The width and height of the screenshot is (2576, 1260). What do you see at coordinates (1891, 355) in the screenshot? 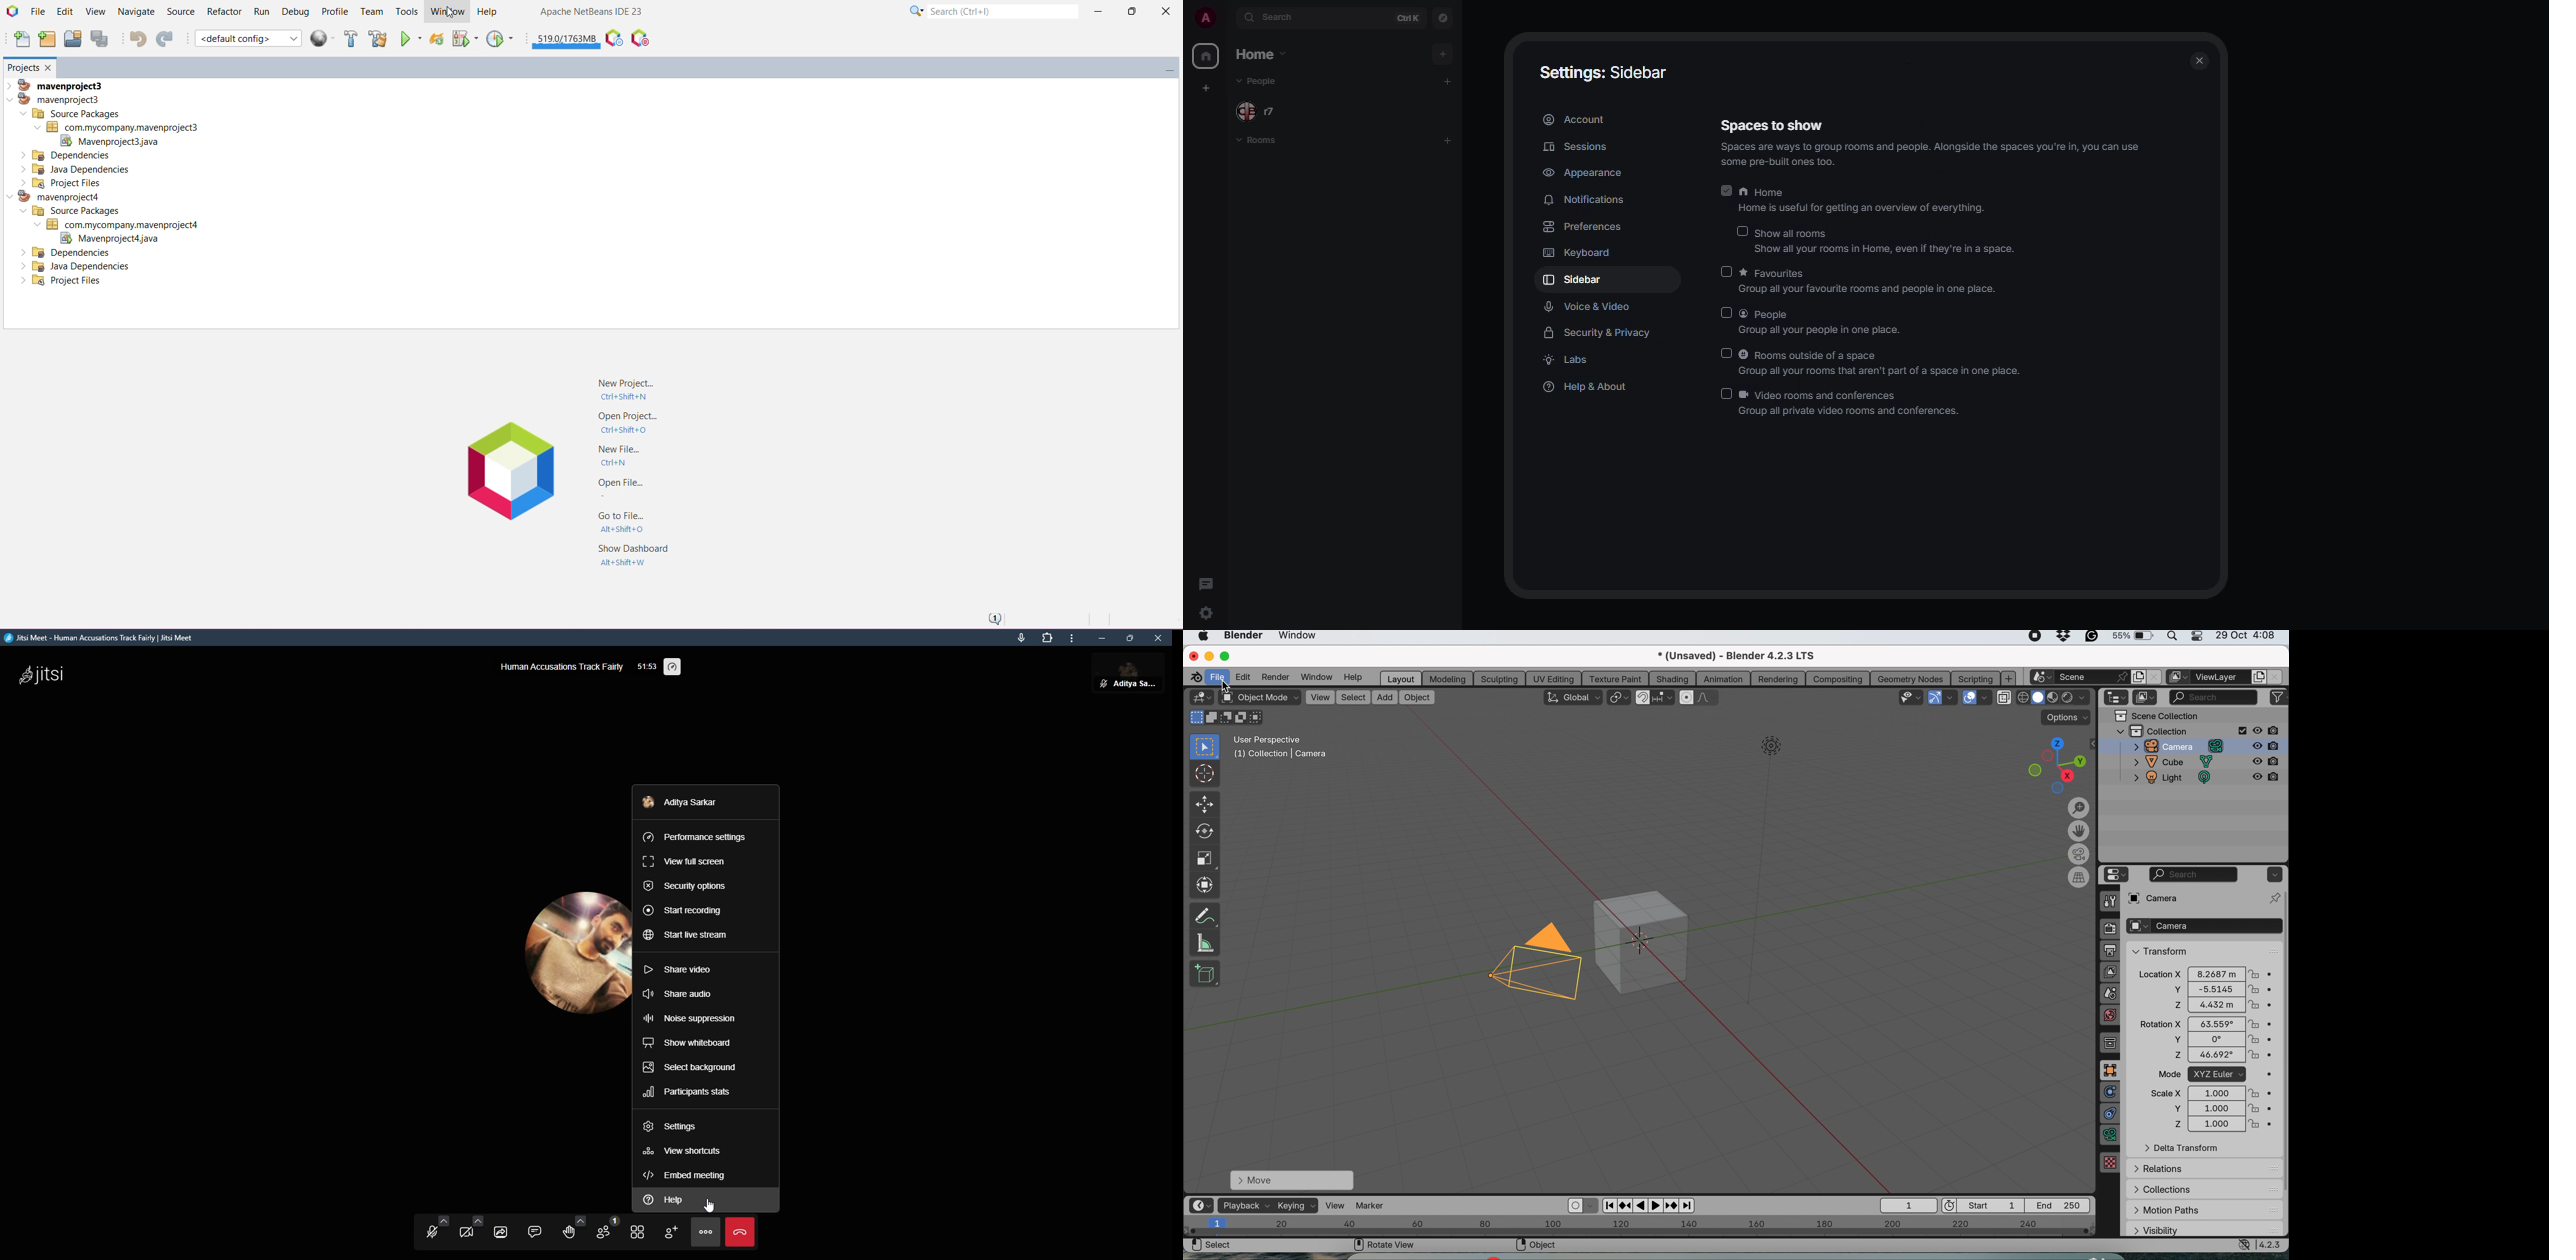
I see `rooms outside of a space` at bounding box center [1891, 355].